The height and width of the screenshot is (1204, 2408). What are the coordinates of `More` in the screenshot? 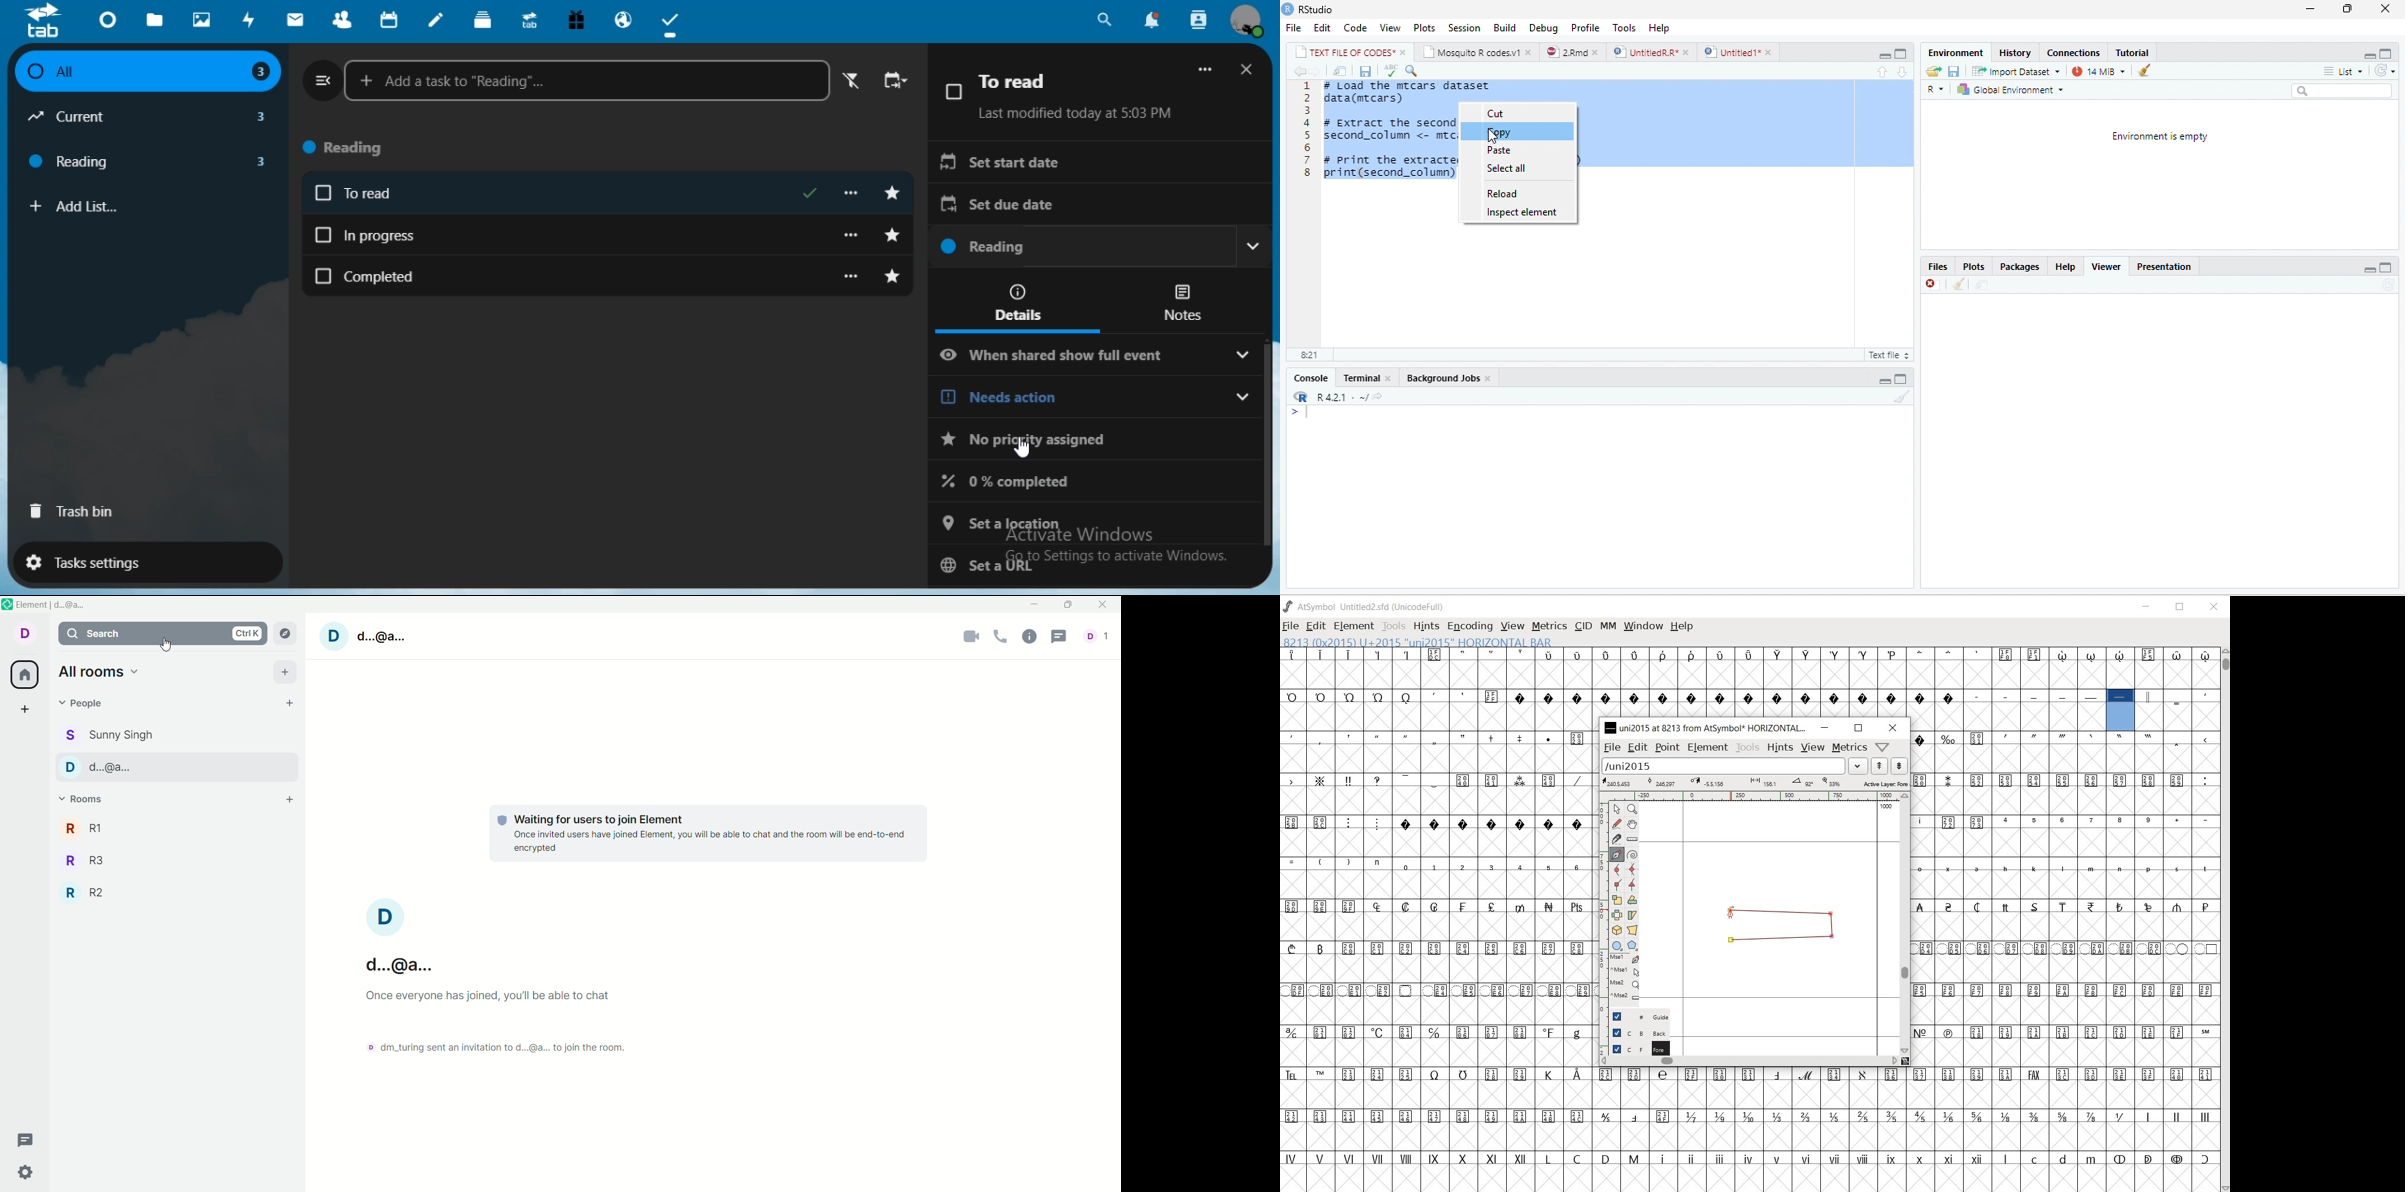 It's located at (1207, 69).